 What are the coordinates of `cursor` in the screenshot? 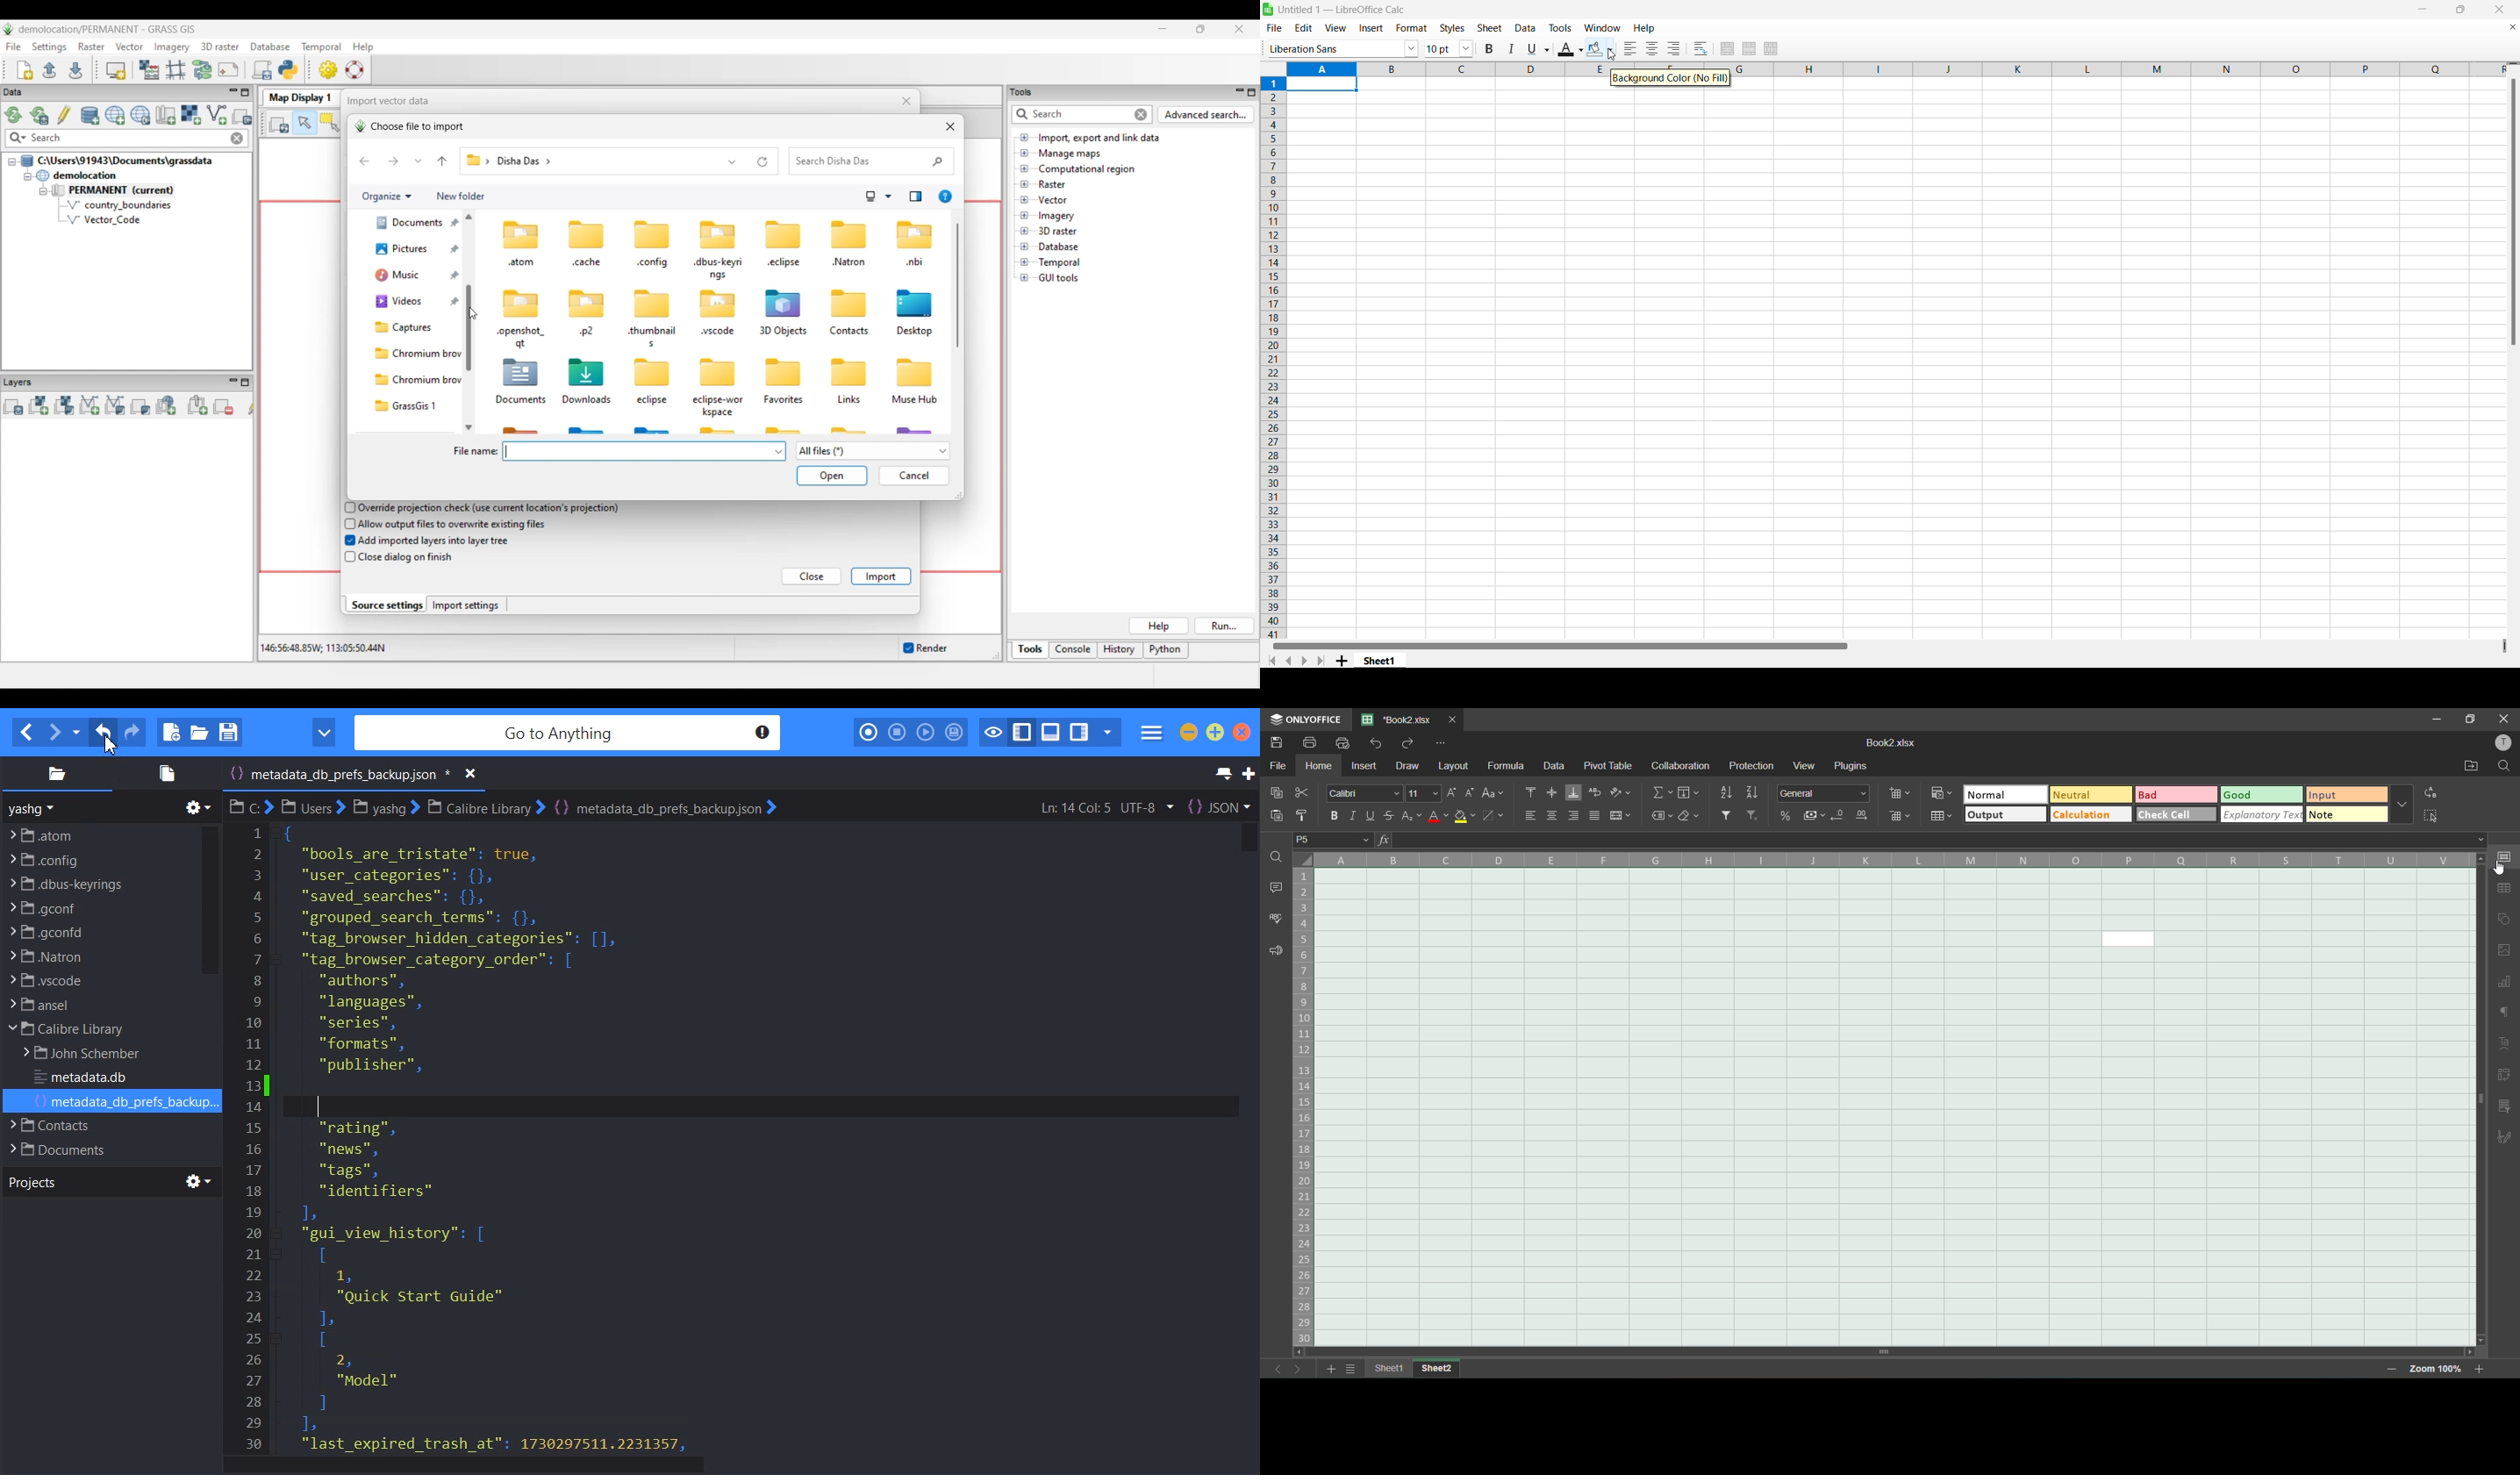 It's located at (1616, 55).